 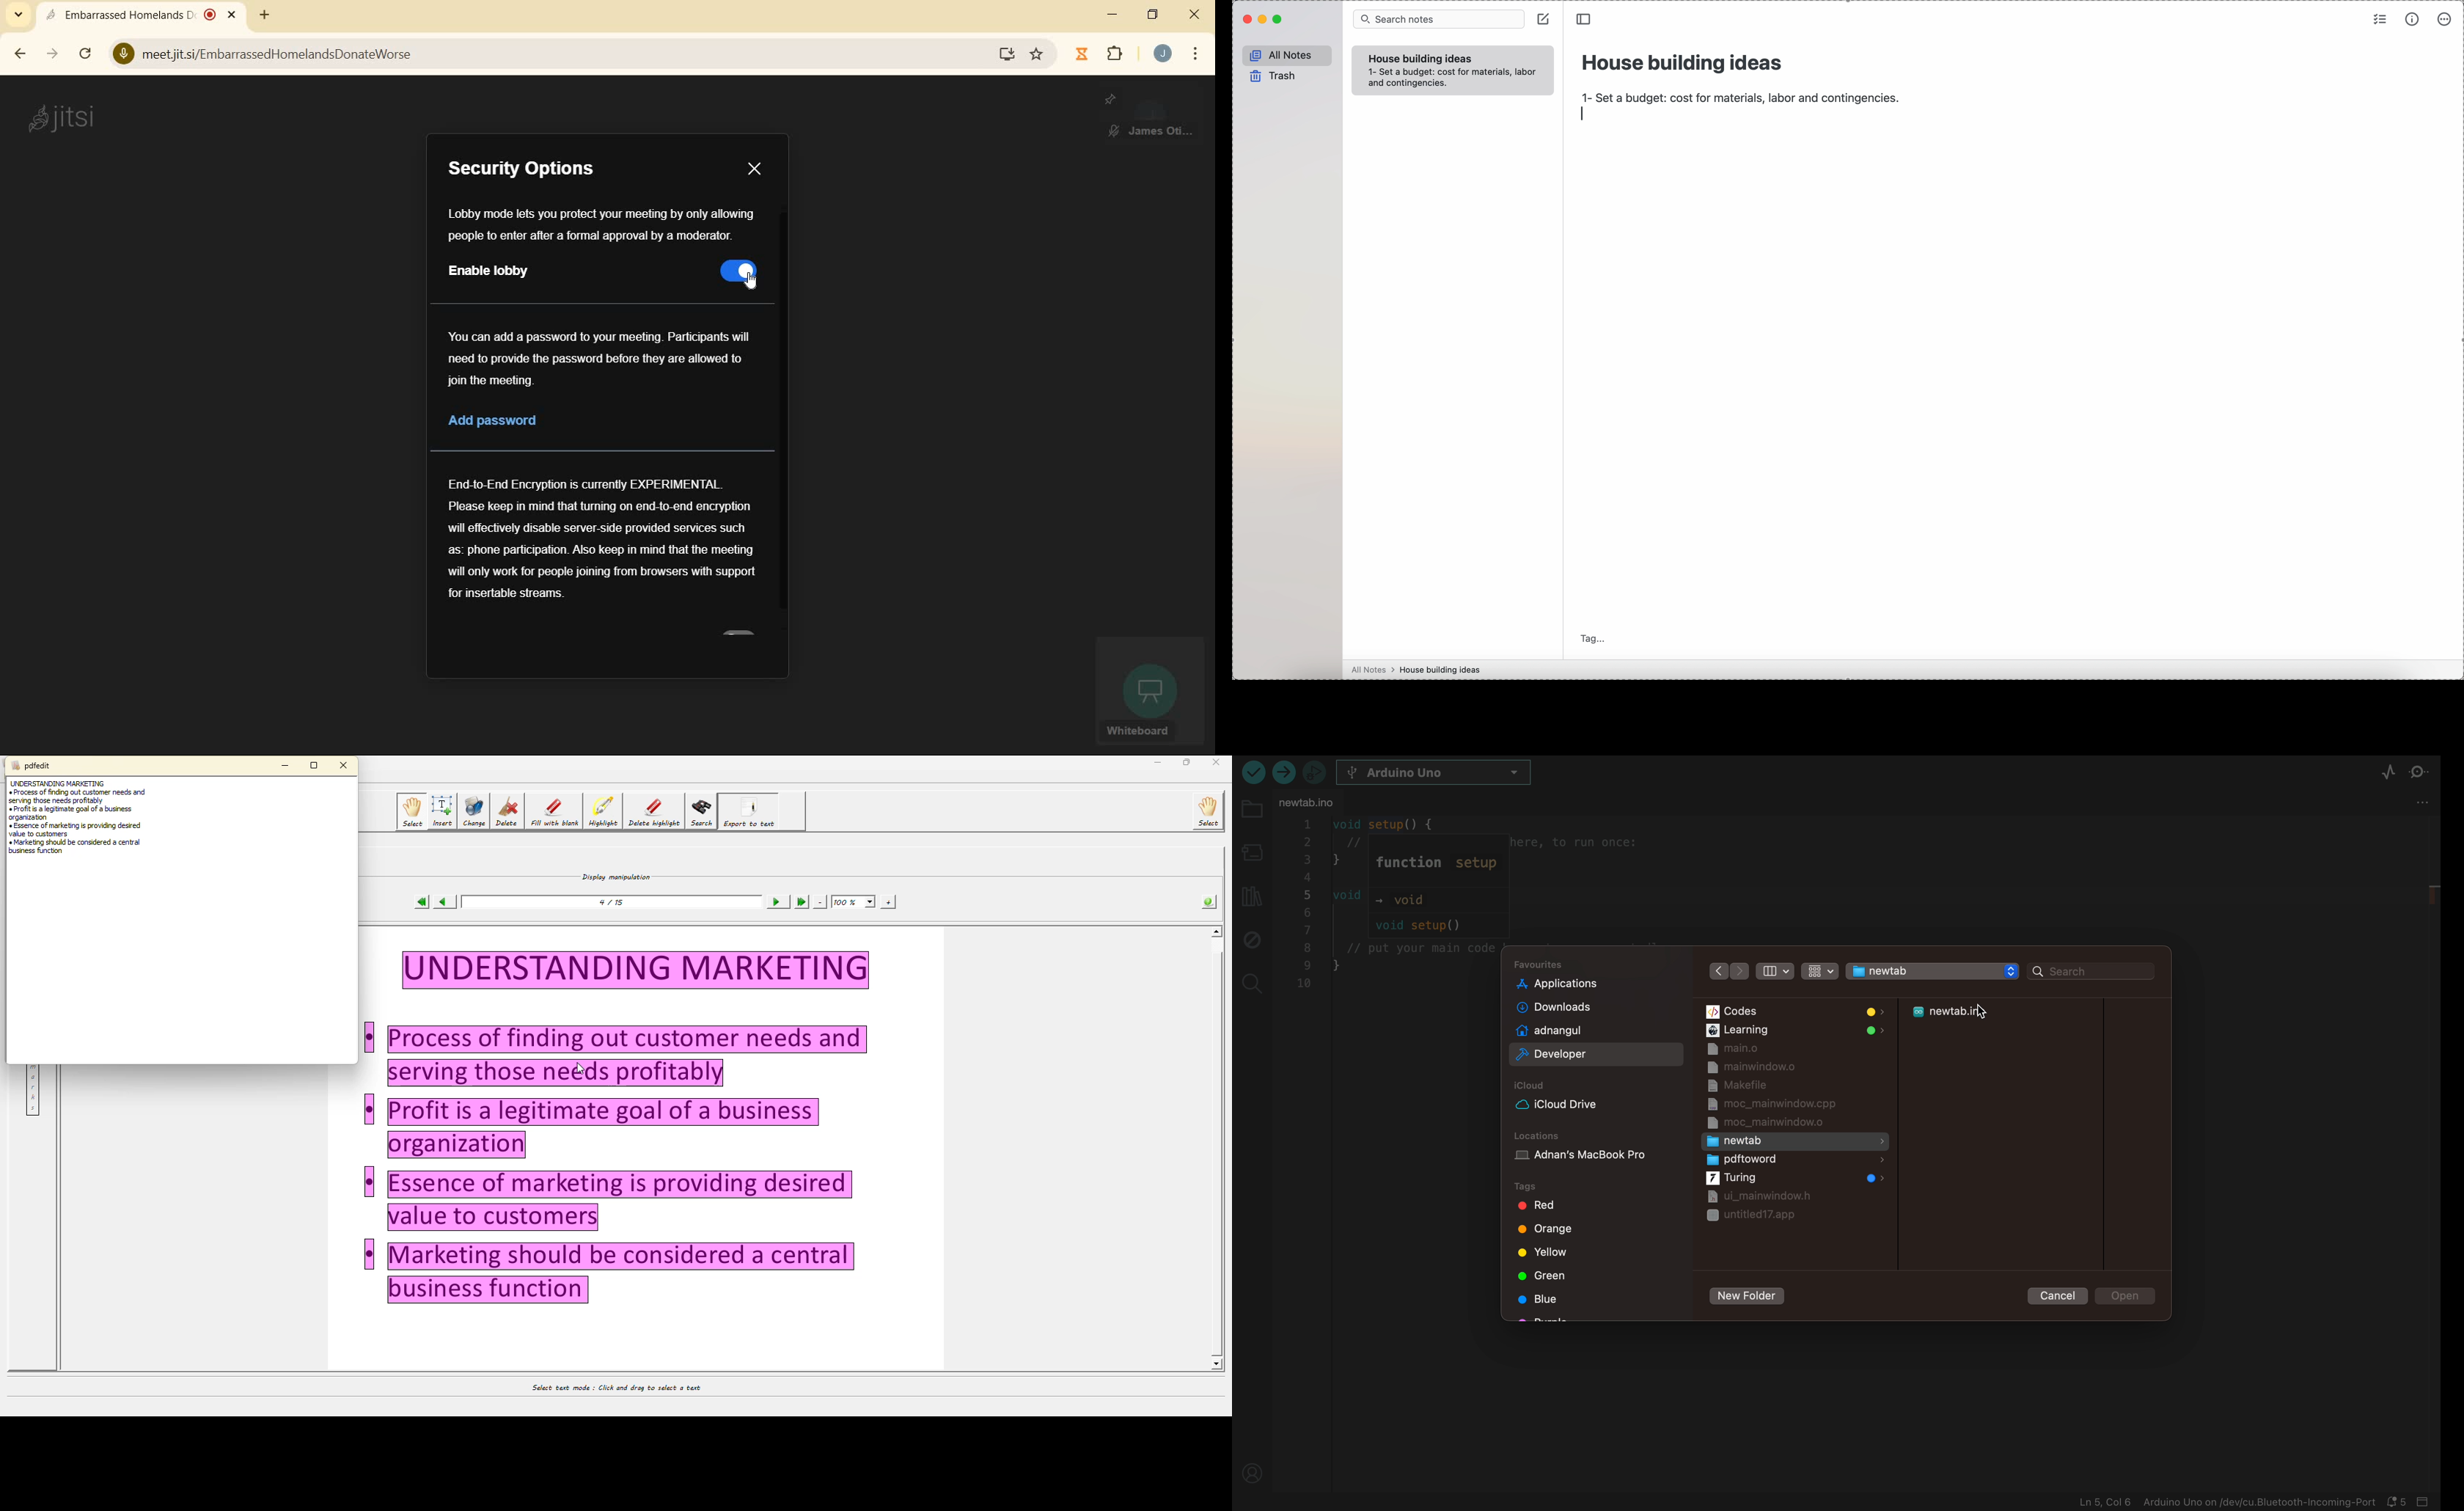 What do you see at coordinates (1314, 772) in the screenshot?
I see `debugger` at bounding box center [1314, 772].